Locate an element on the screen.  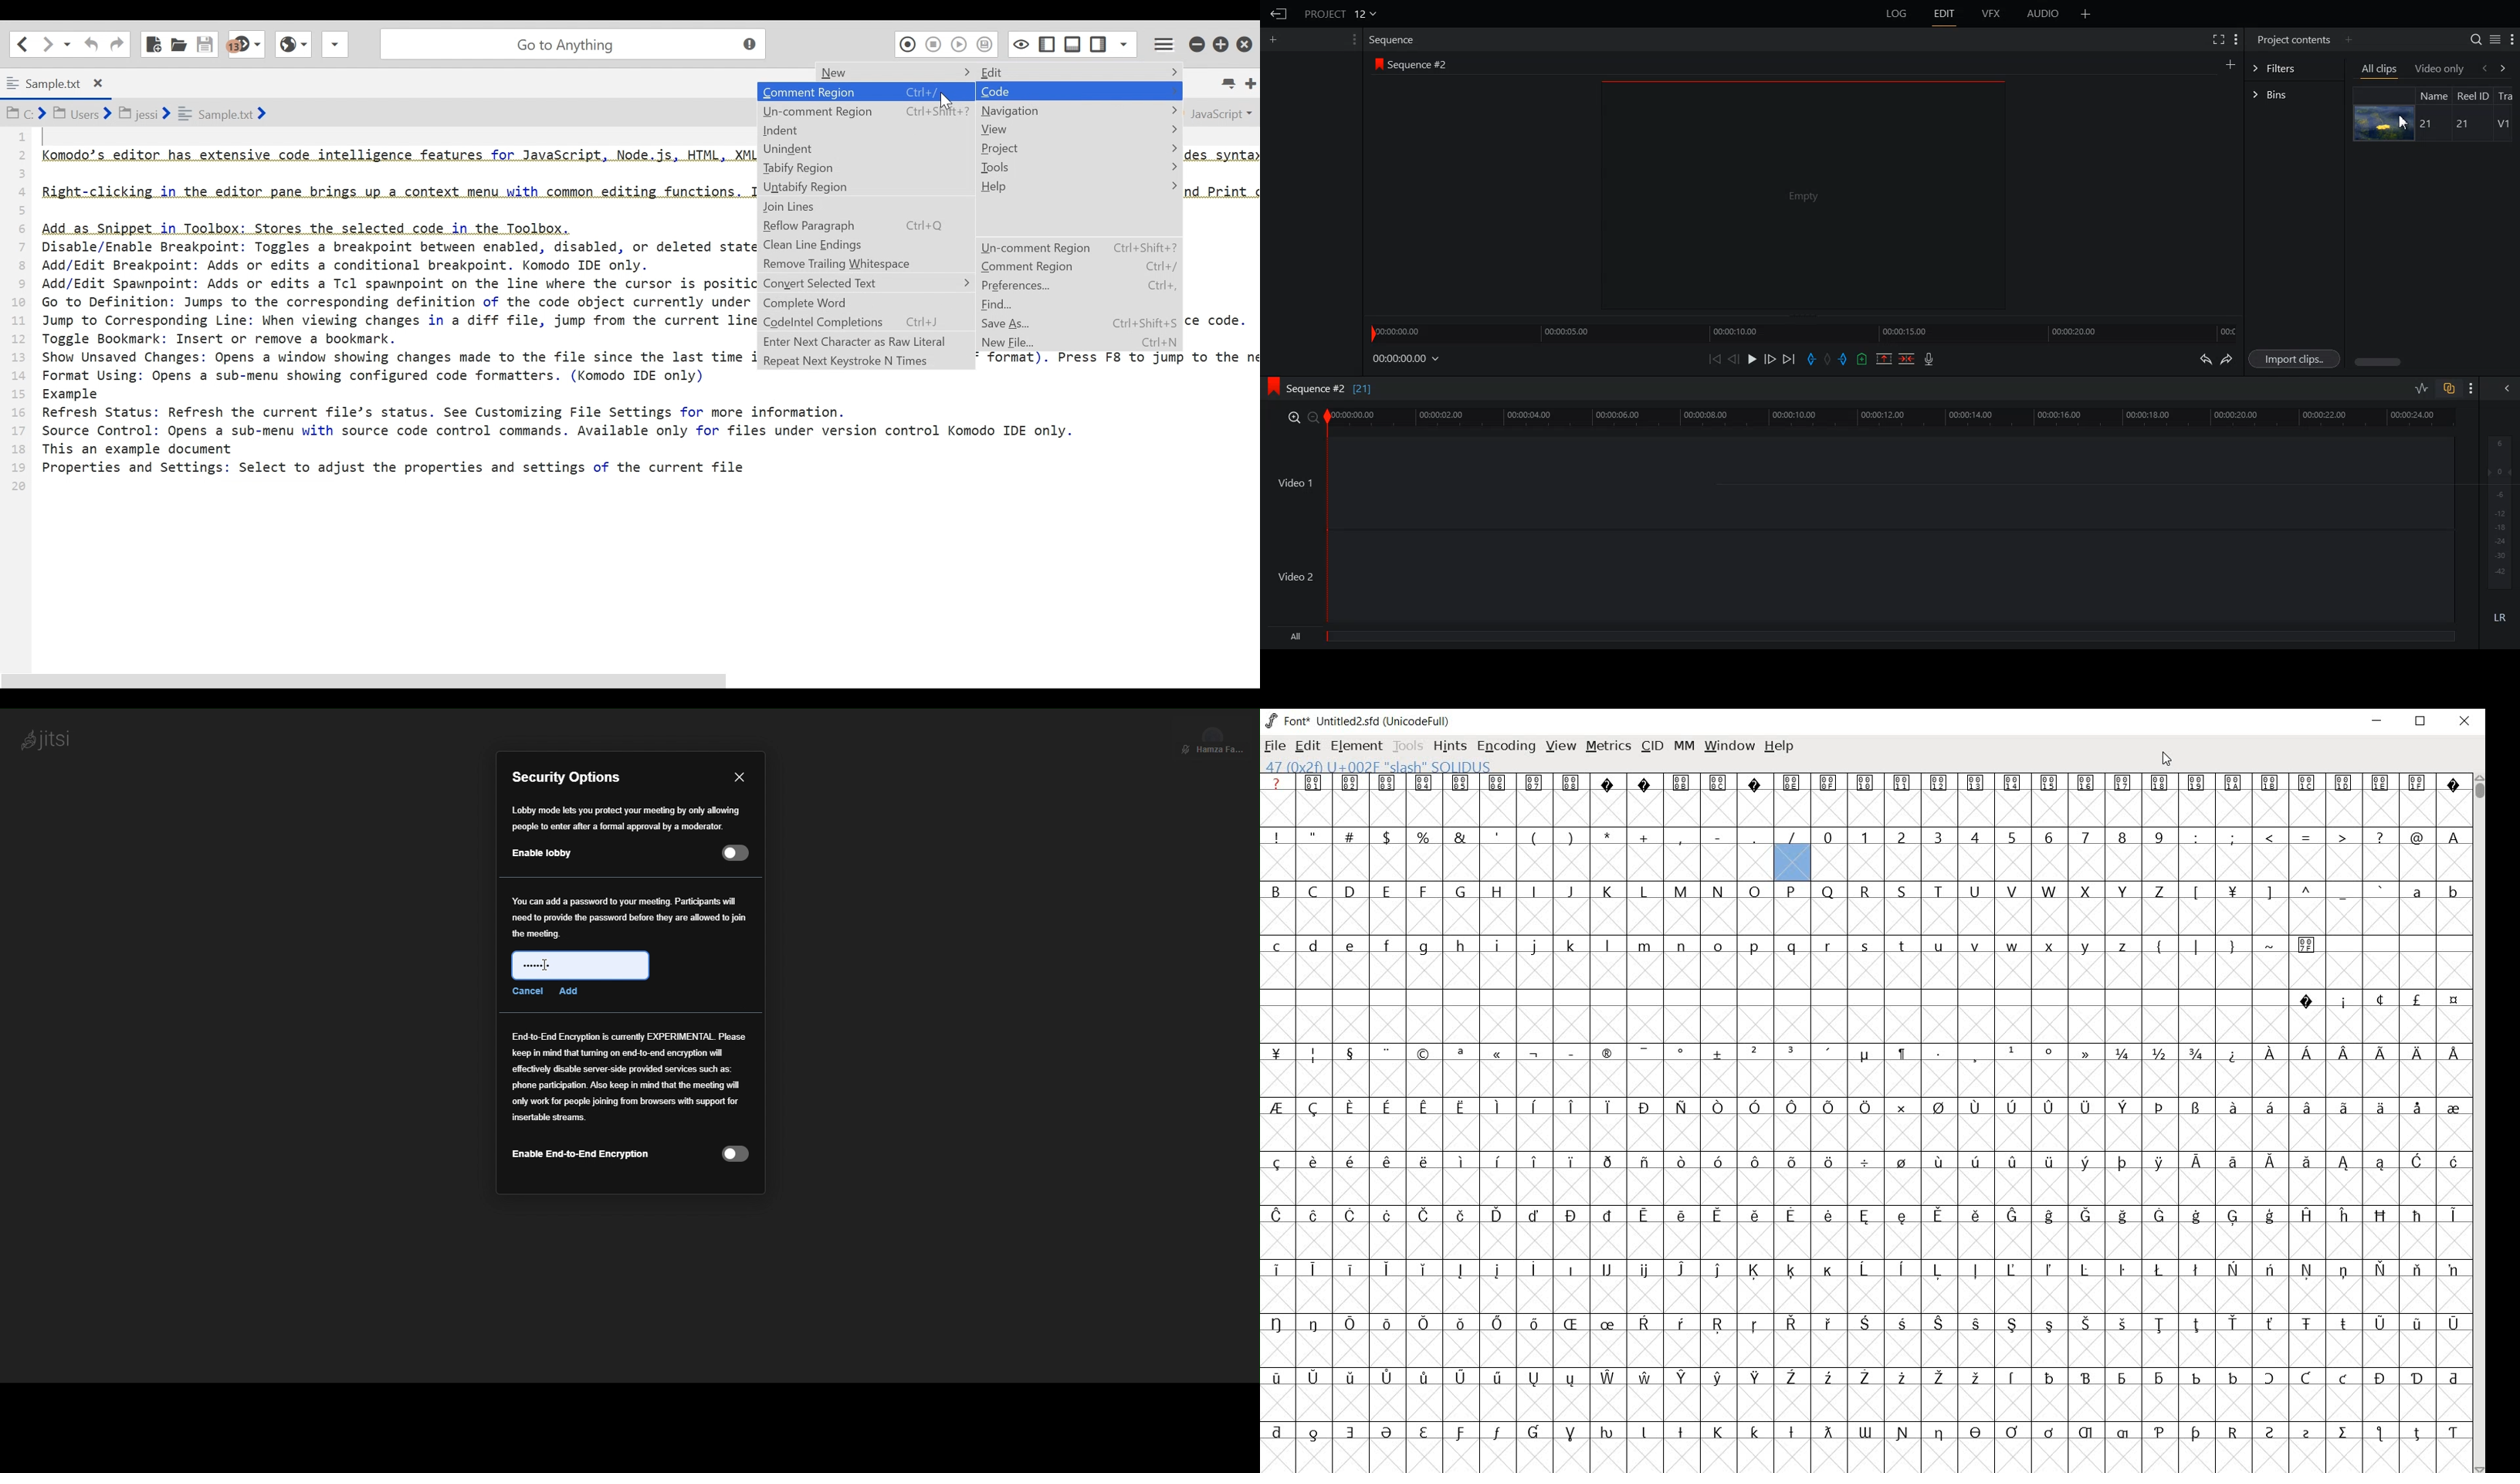
VIEW is located at coordinates (1561, 746).